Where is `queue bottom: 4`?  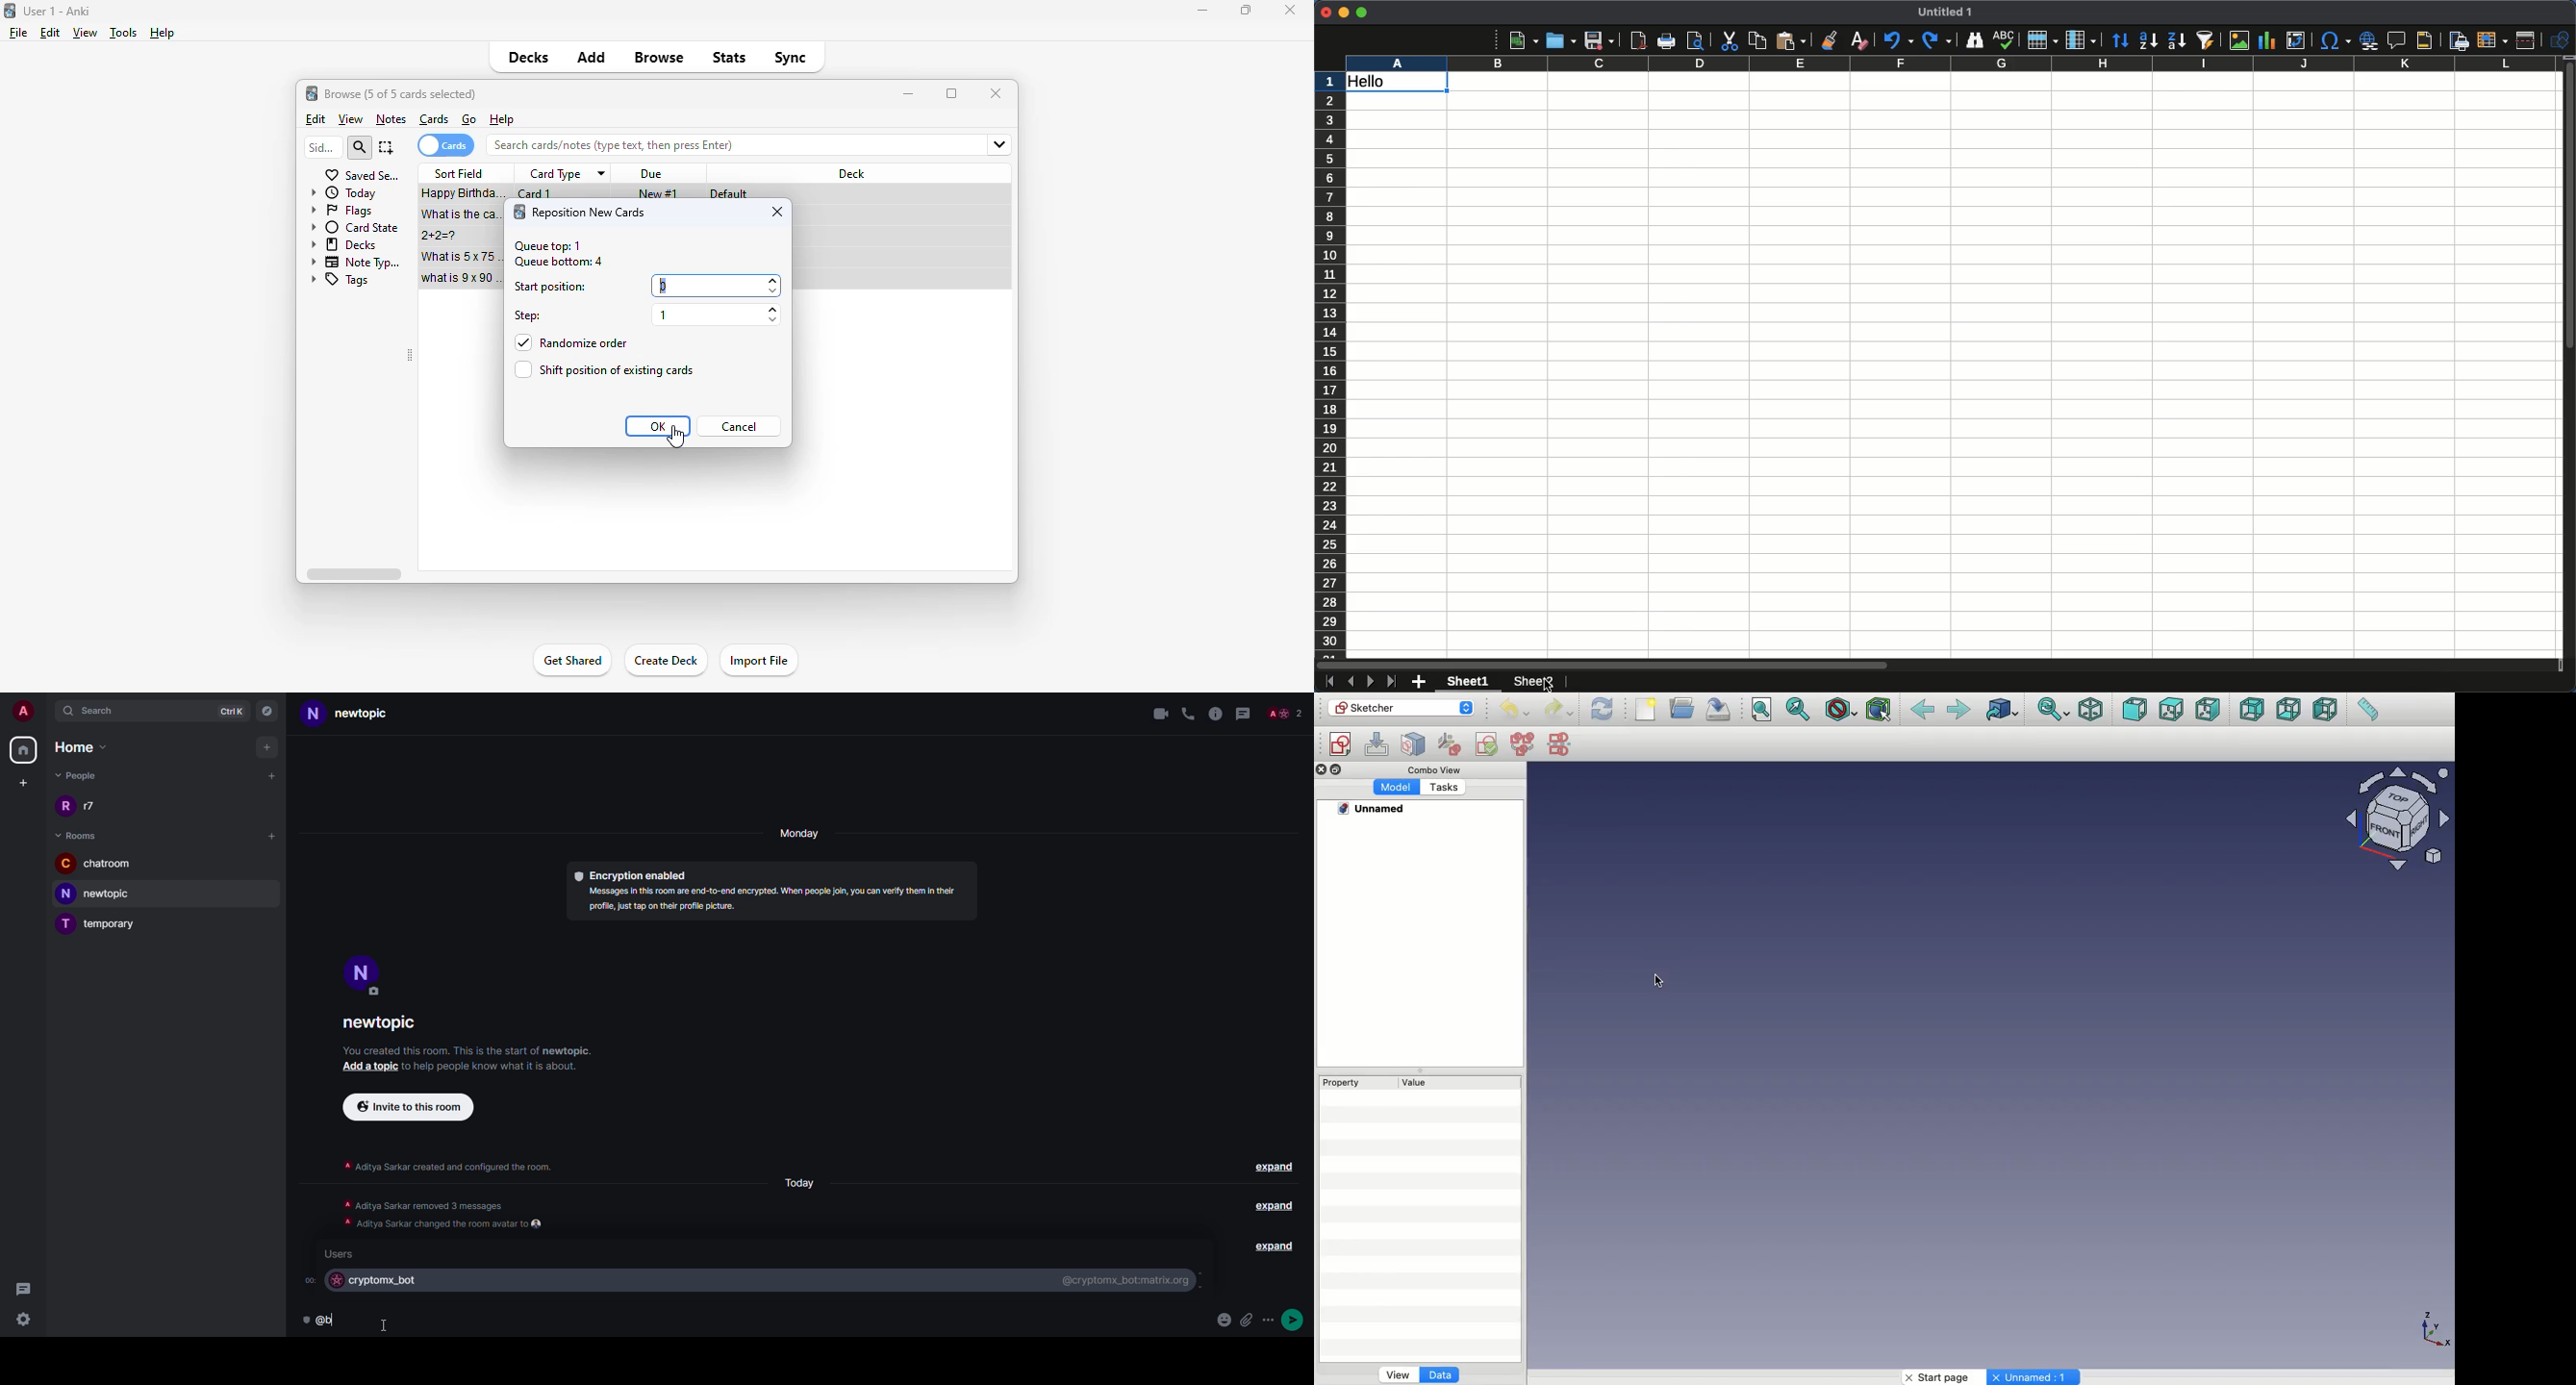
queue bottom: 4 is located at coordinates (560, 263).